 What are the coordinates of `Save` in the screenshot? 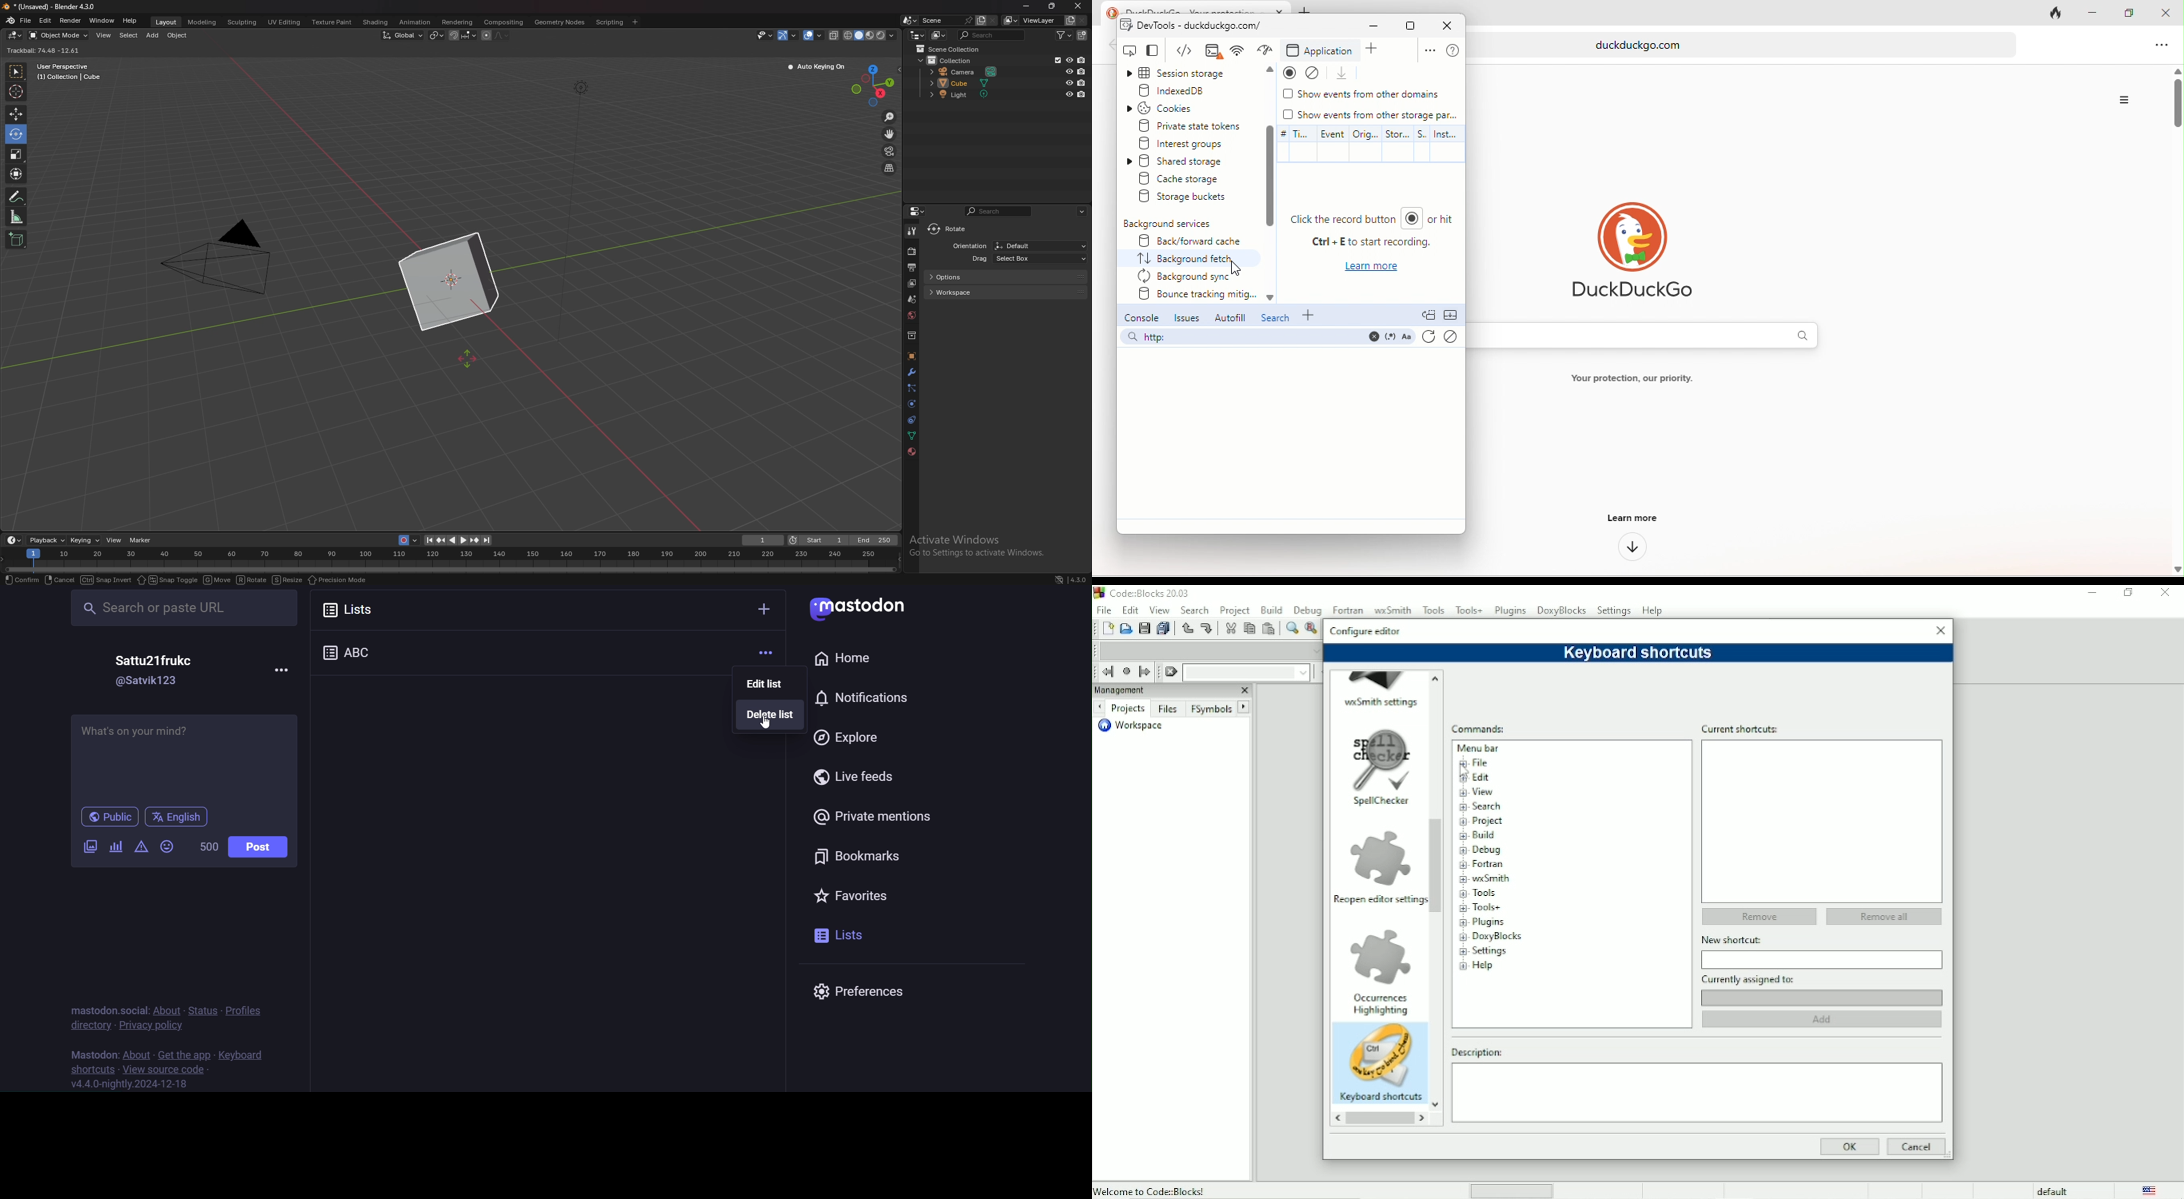 It's located at (1143, 628).